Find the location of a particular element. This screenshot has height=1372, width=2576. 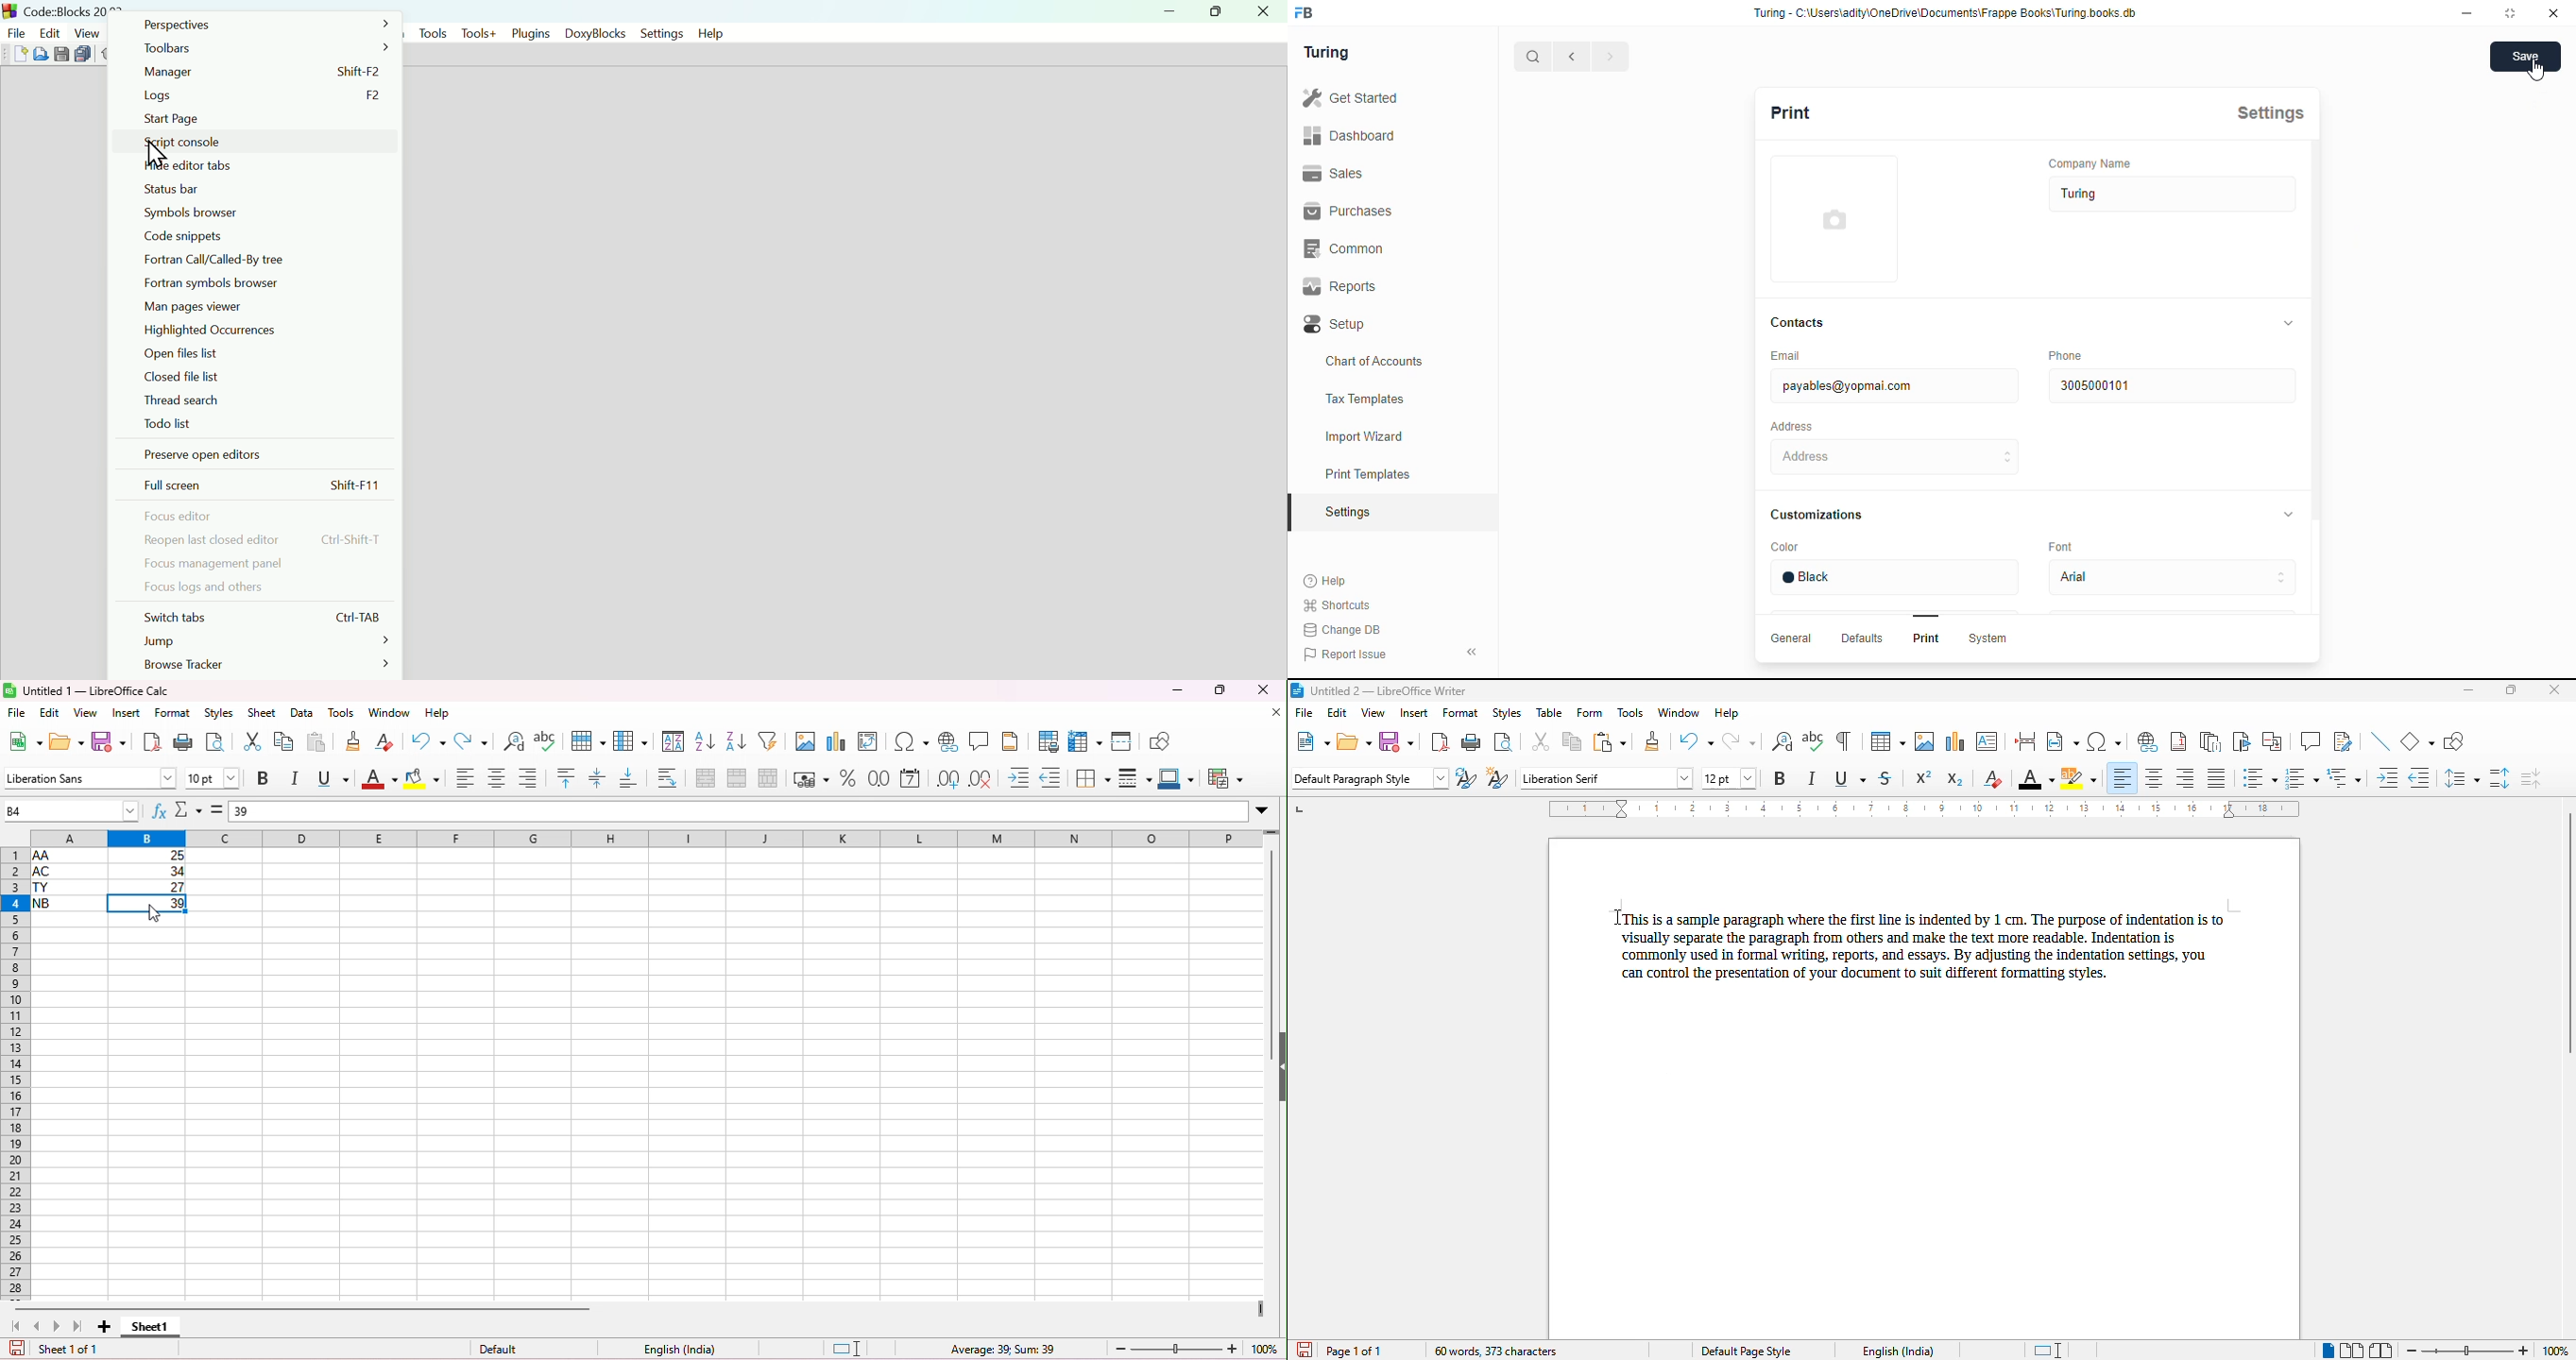

align right is located at coordinates (2184, 777).